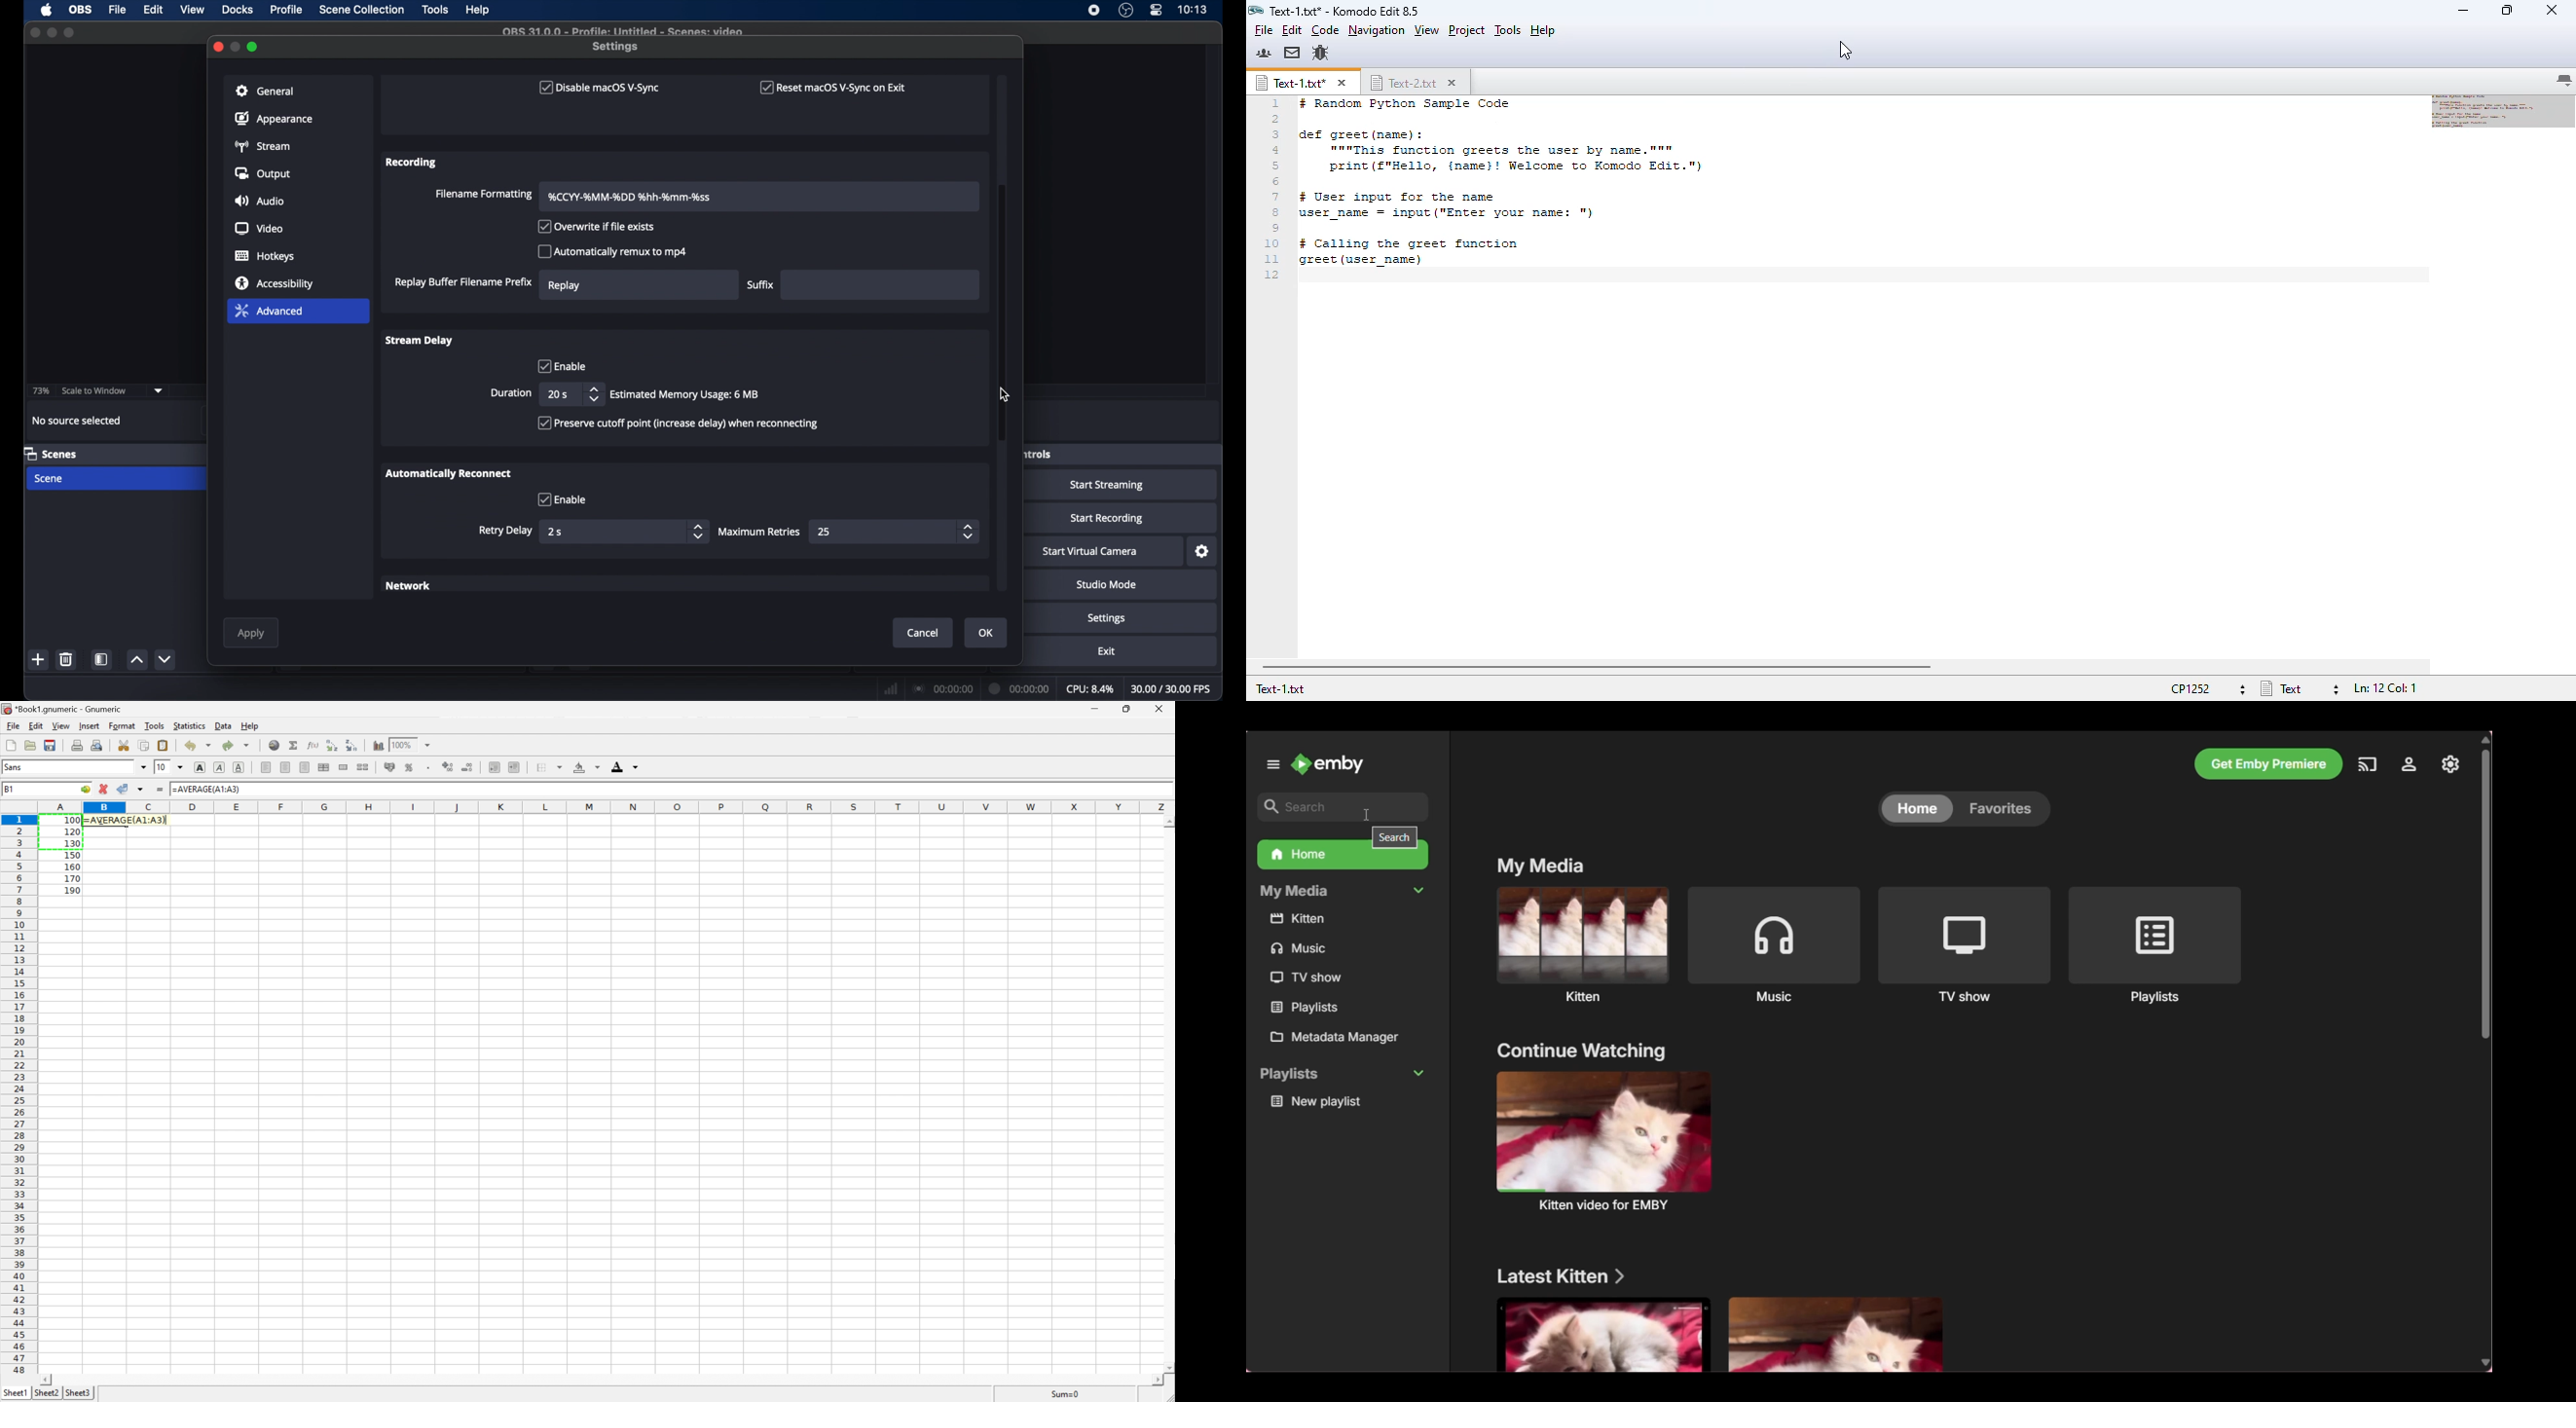 Image resolution: width=2576 pixels, height=1428 pixels. Describe the element at coordinates (825, 532) in the screenshot. I see `25` at that location.